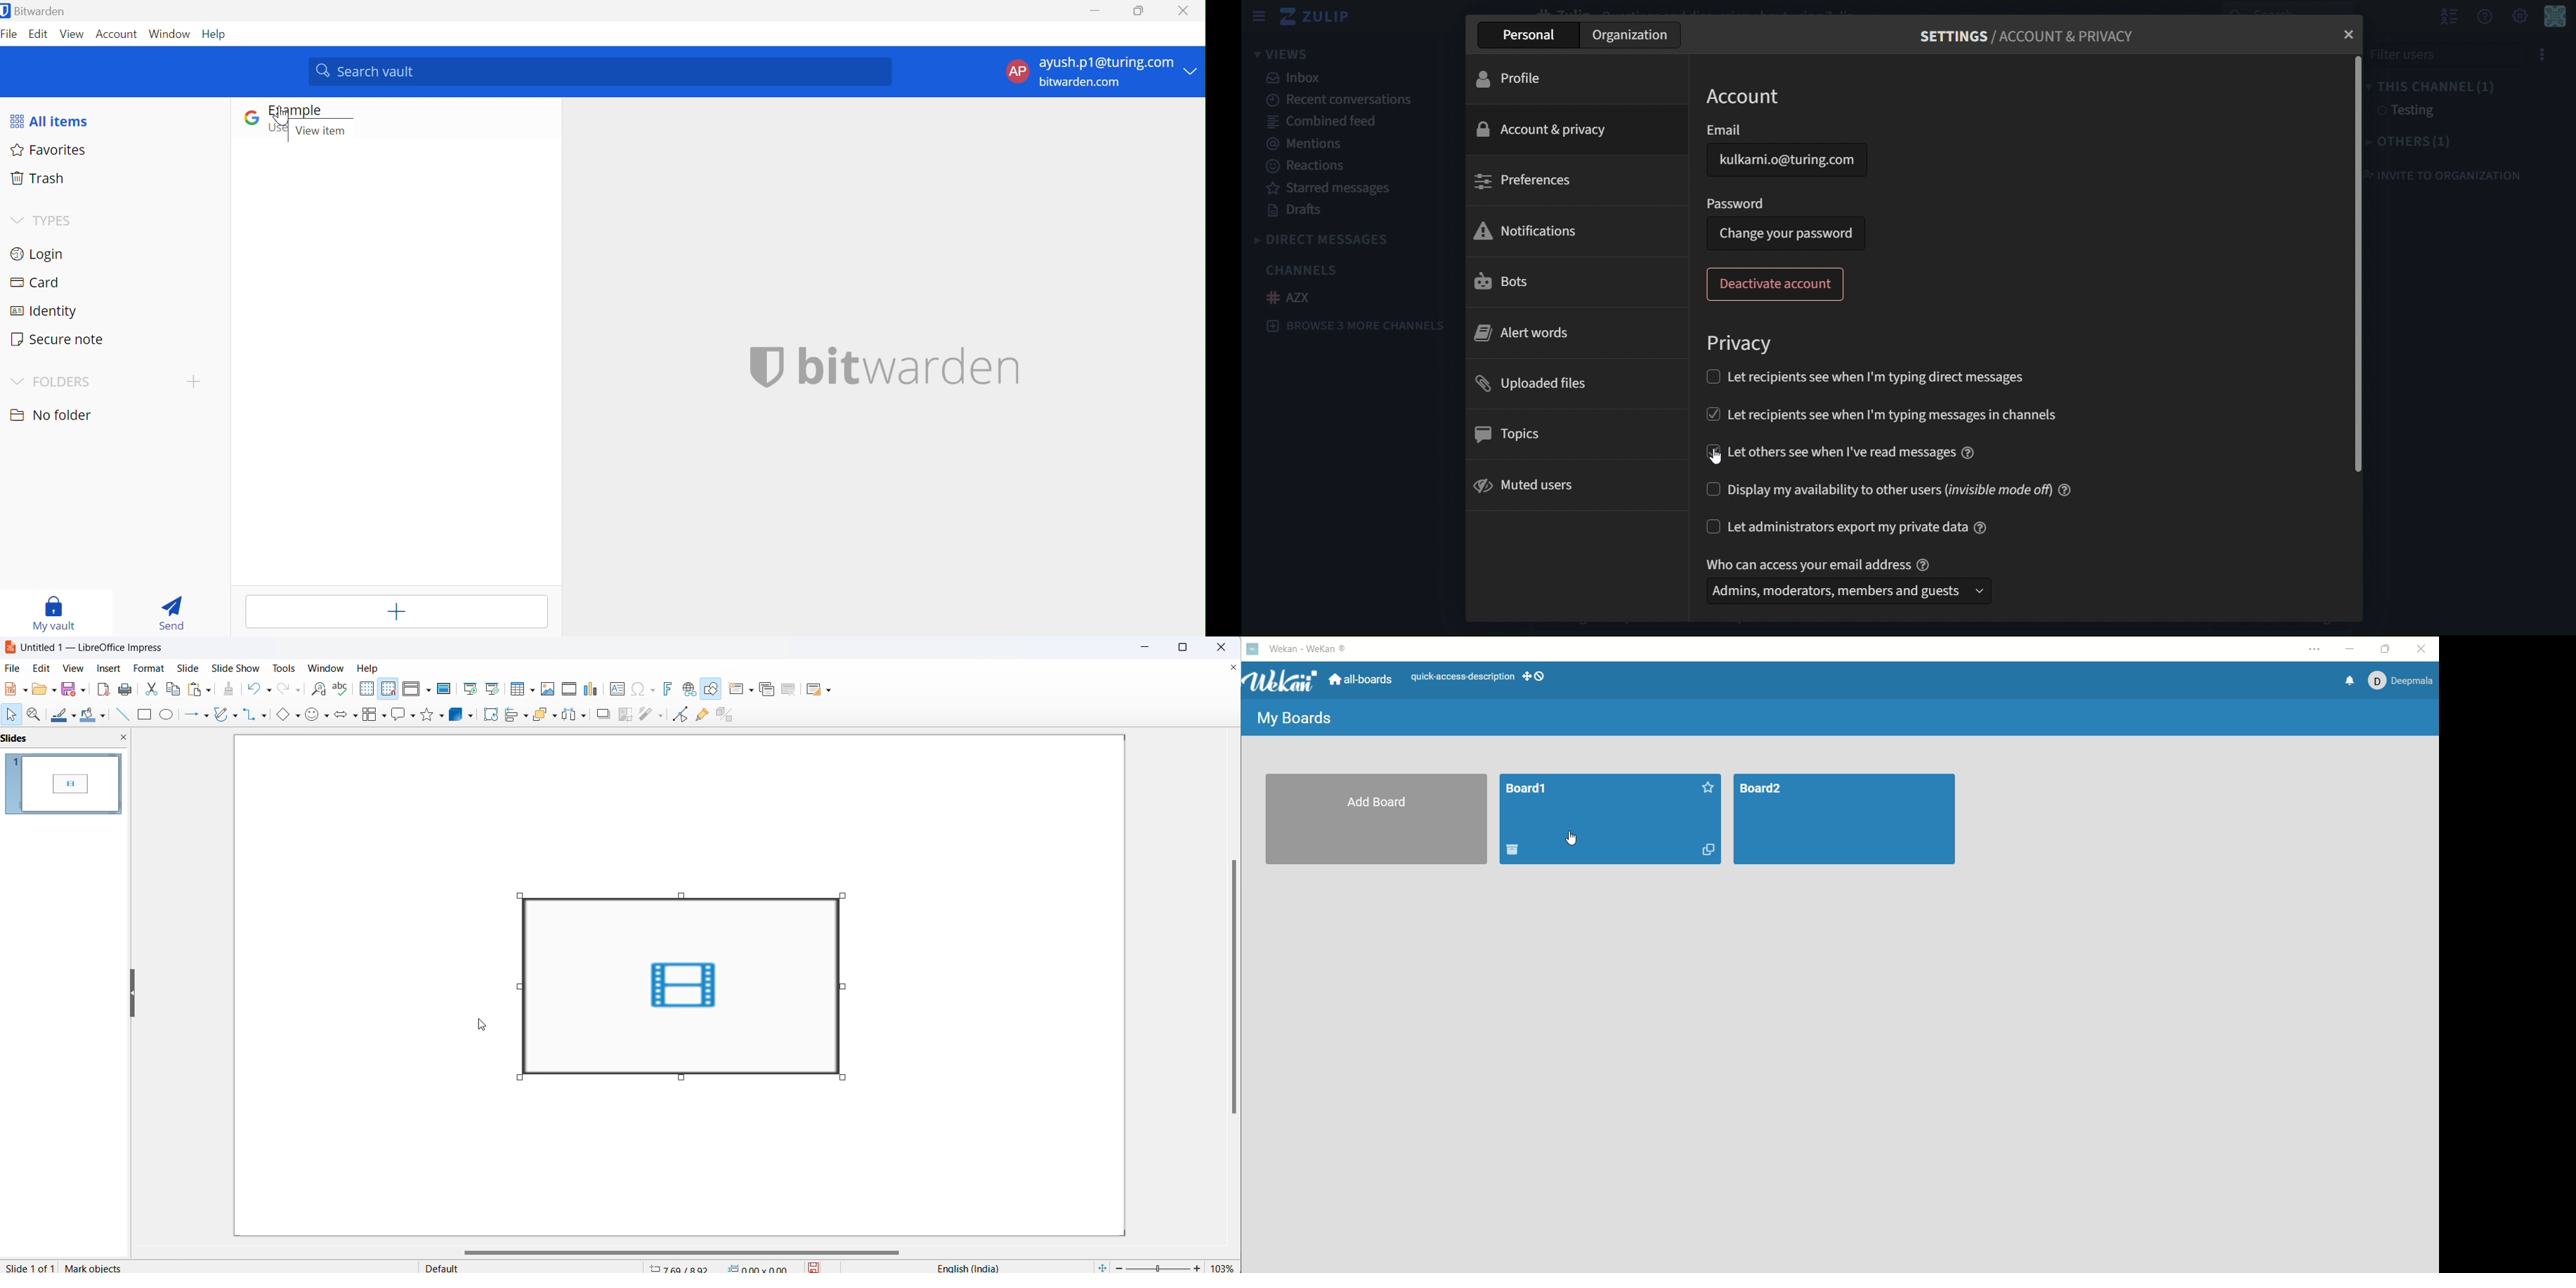 The width and height of the screenshot is (2576, 1288). I want to click on slide master type, so click(535, 1266).